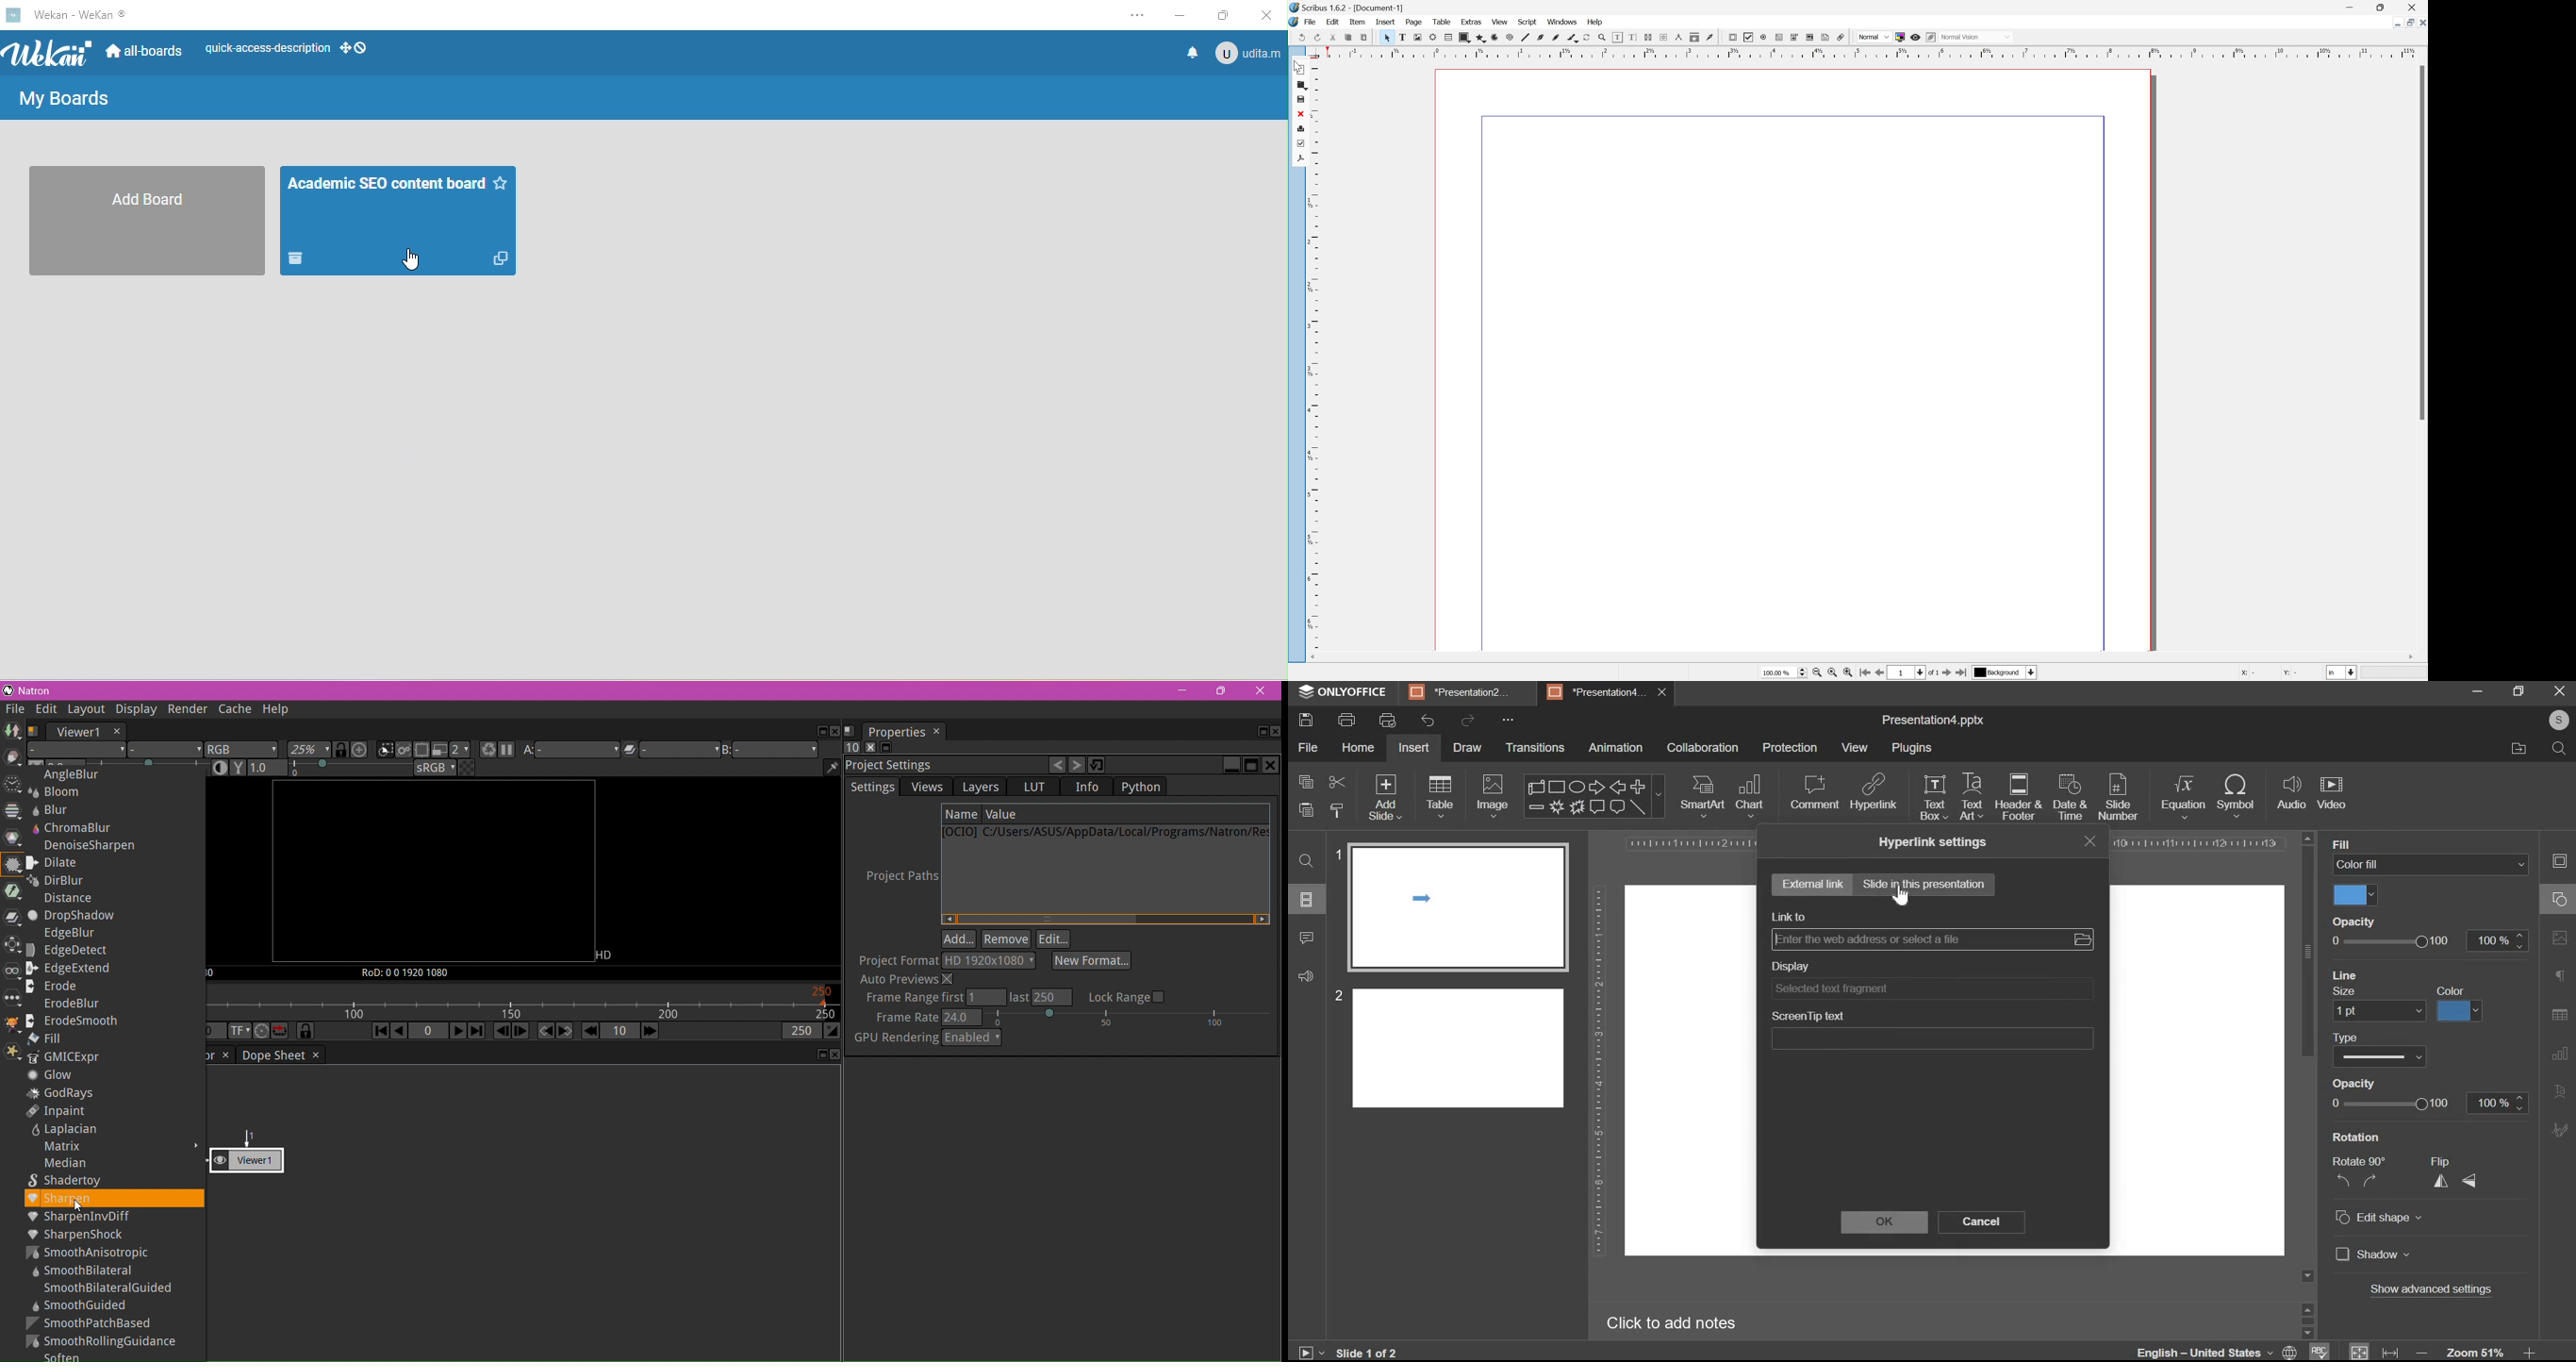  What do you see at coordinates (1301, 113) in the screenshot?
I see `close` at bounding box center [1301, 113].